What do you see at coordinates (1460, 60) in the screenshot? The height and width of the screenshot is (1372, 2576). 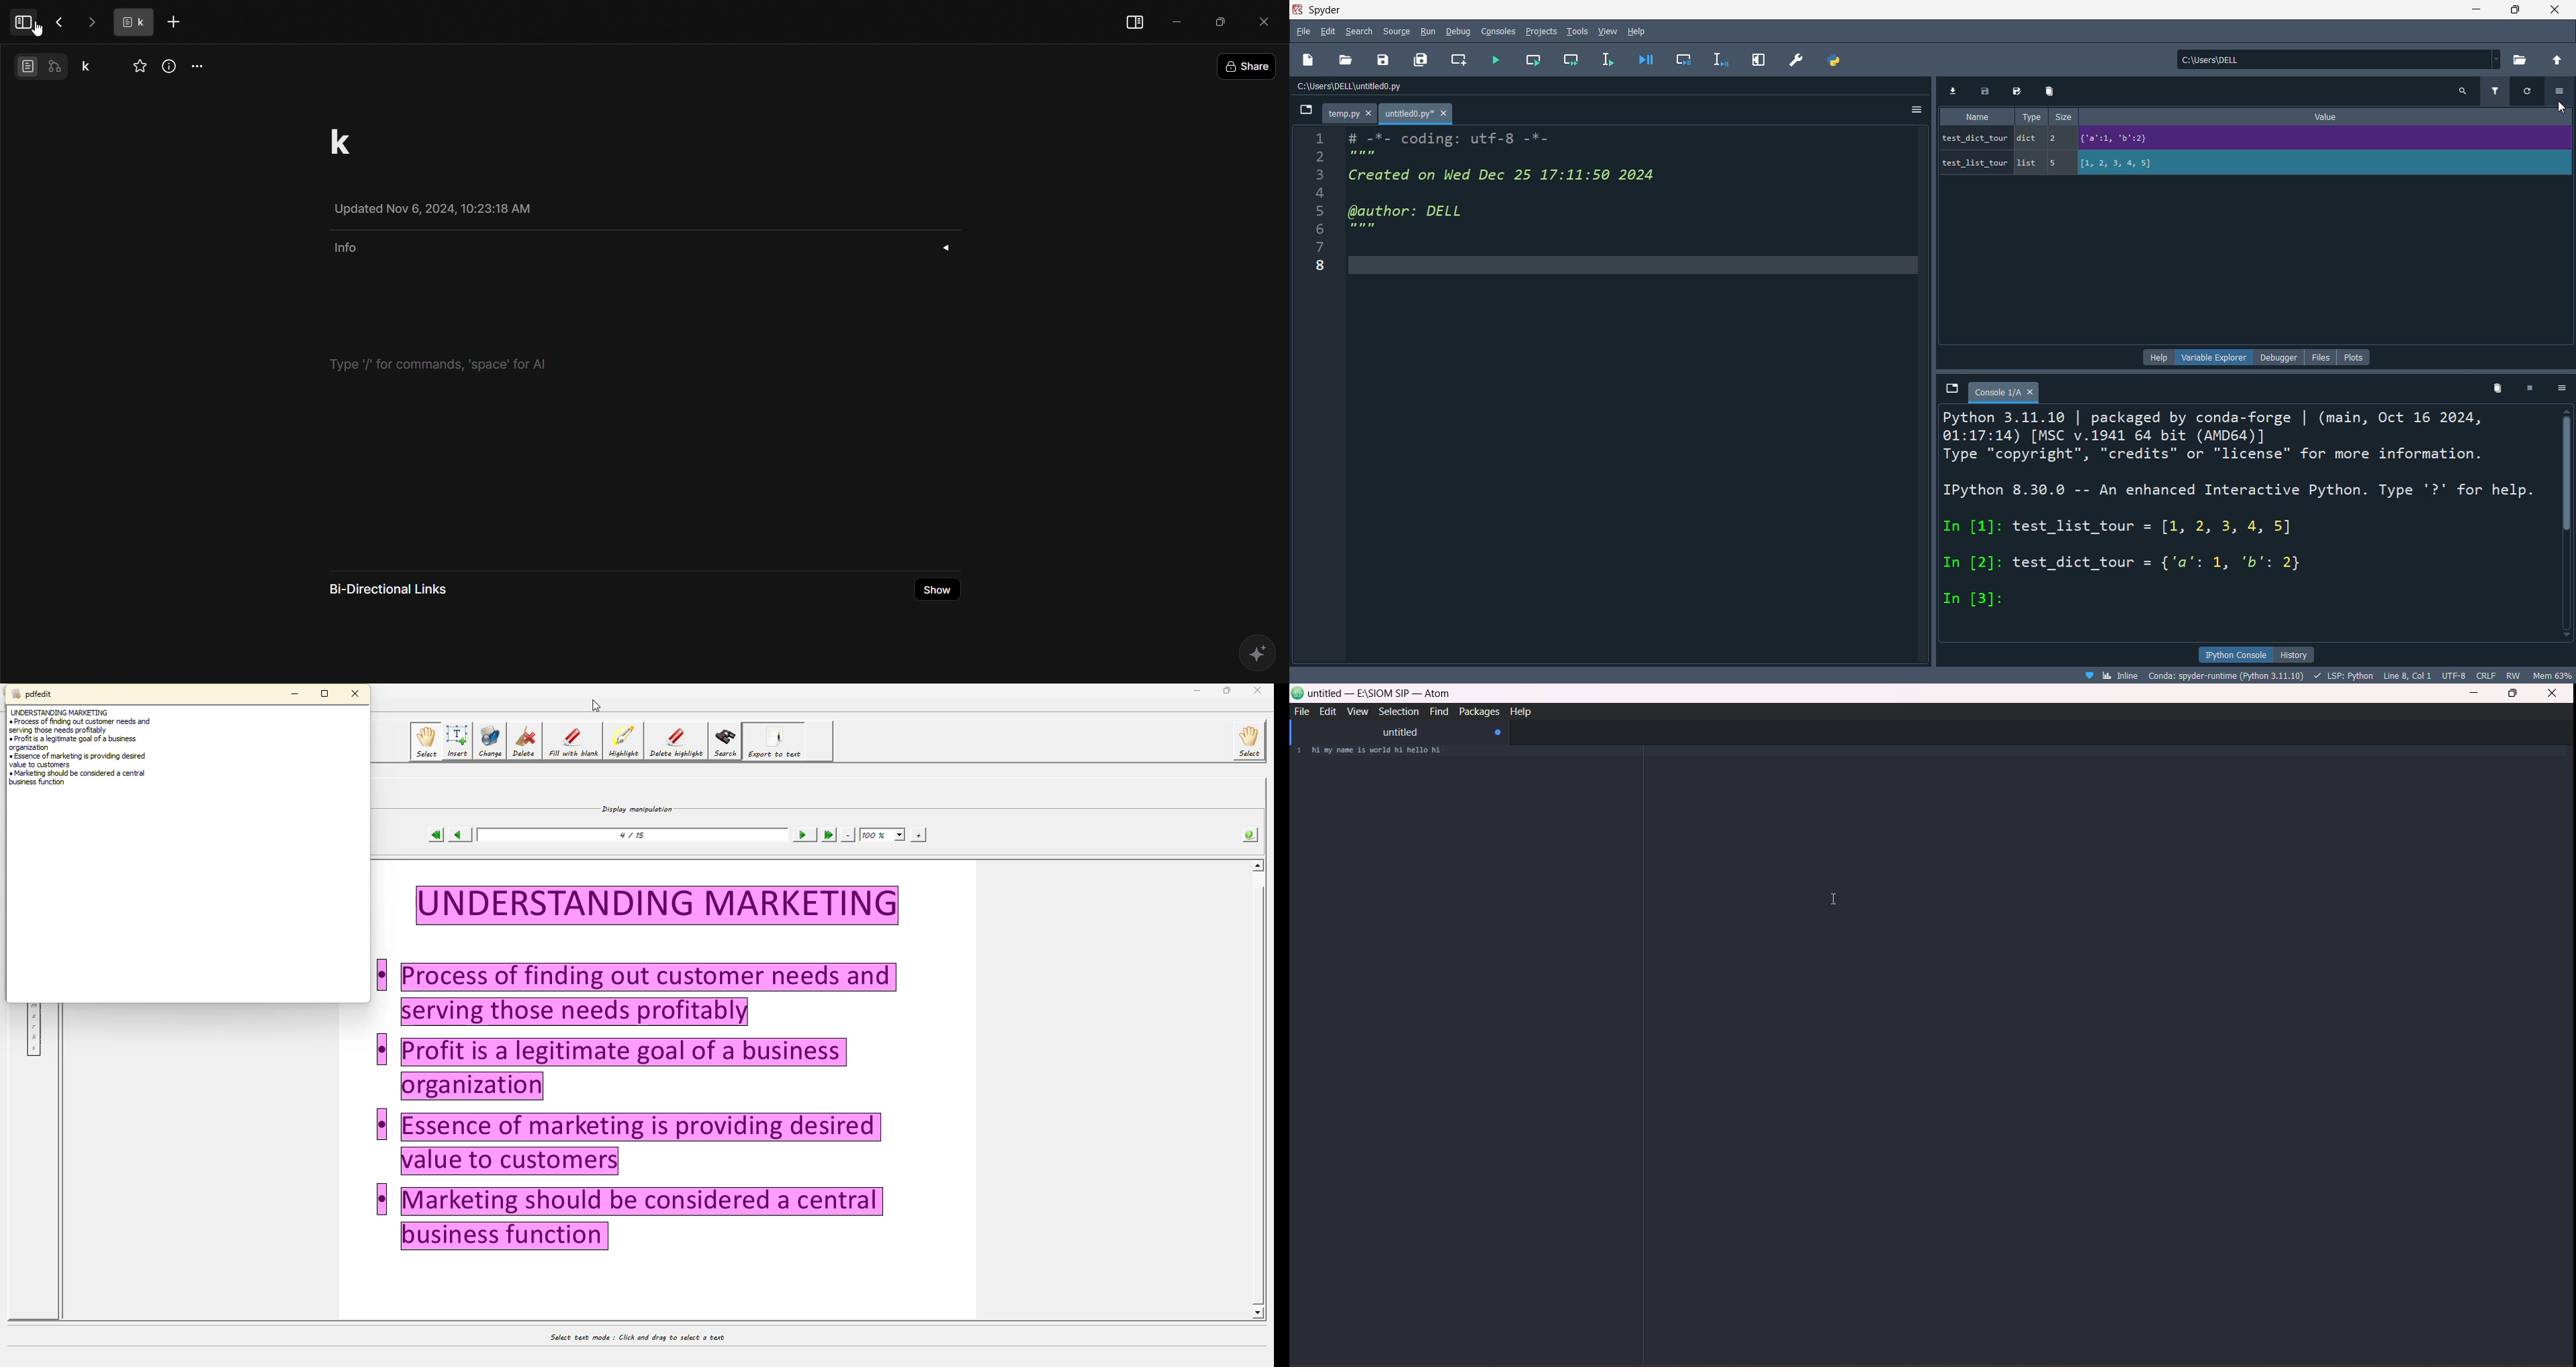 I see `new cell` at bounding box center [1460, 60].